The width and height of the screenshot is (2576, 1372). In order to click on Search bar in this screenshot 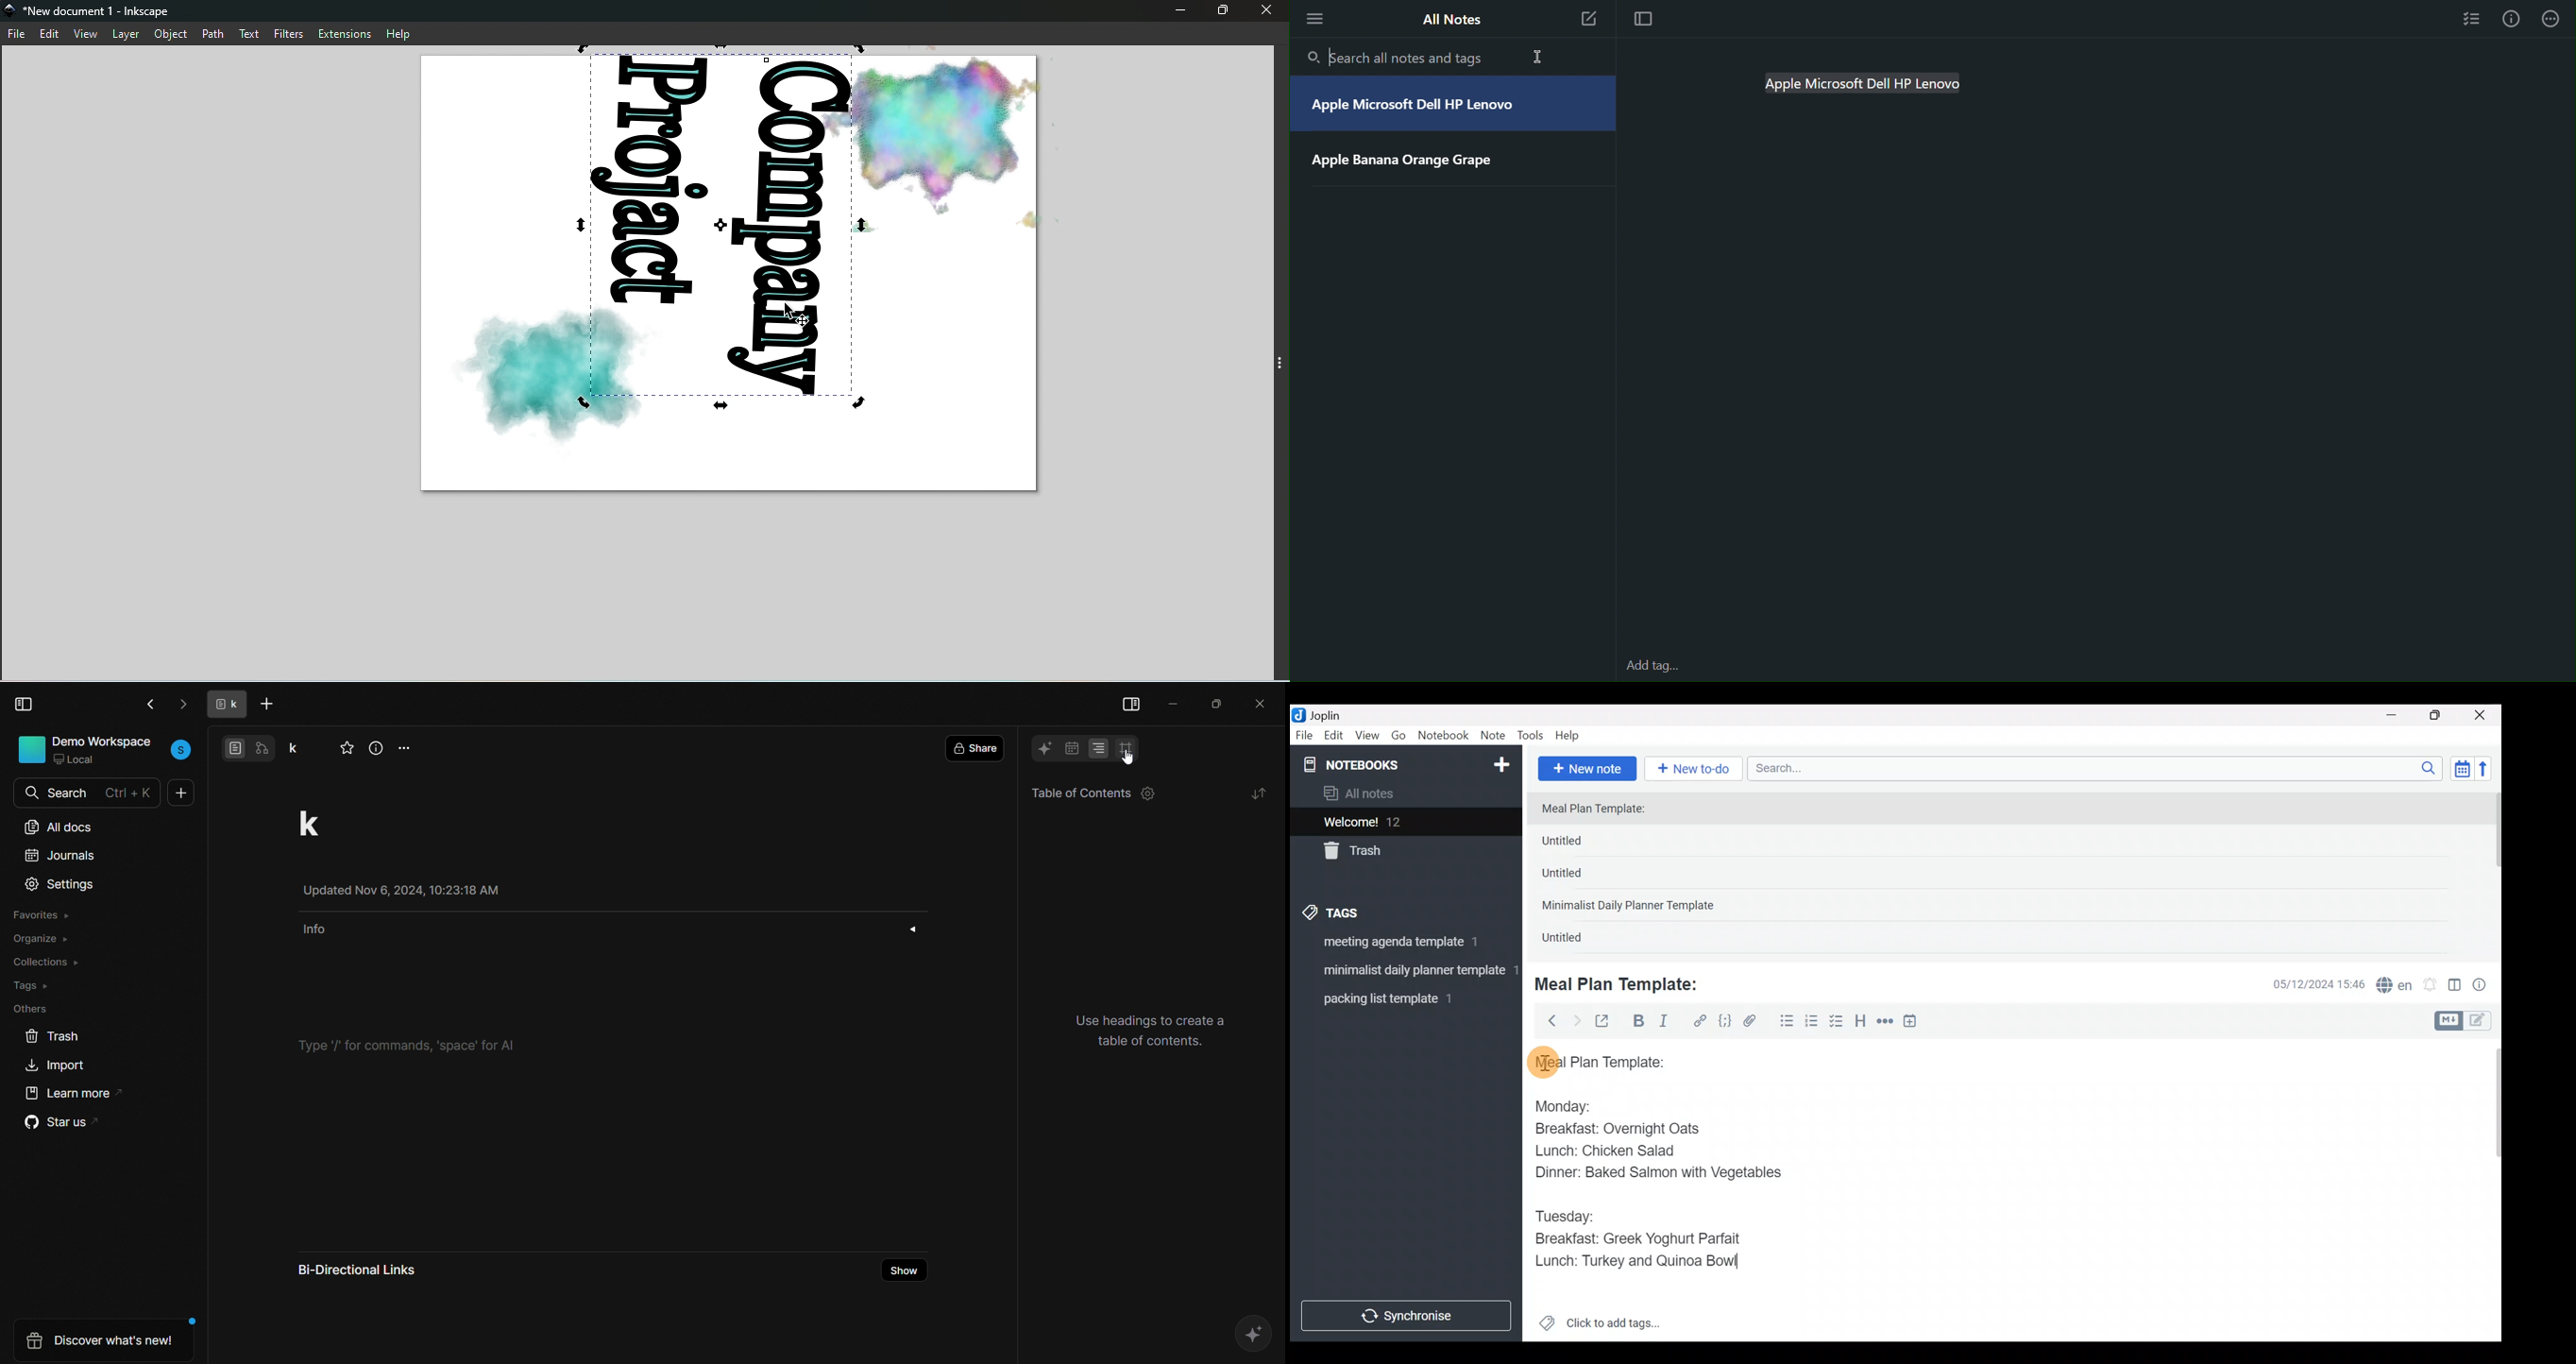, I will do `click(2099, 767)`.